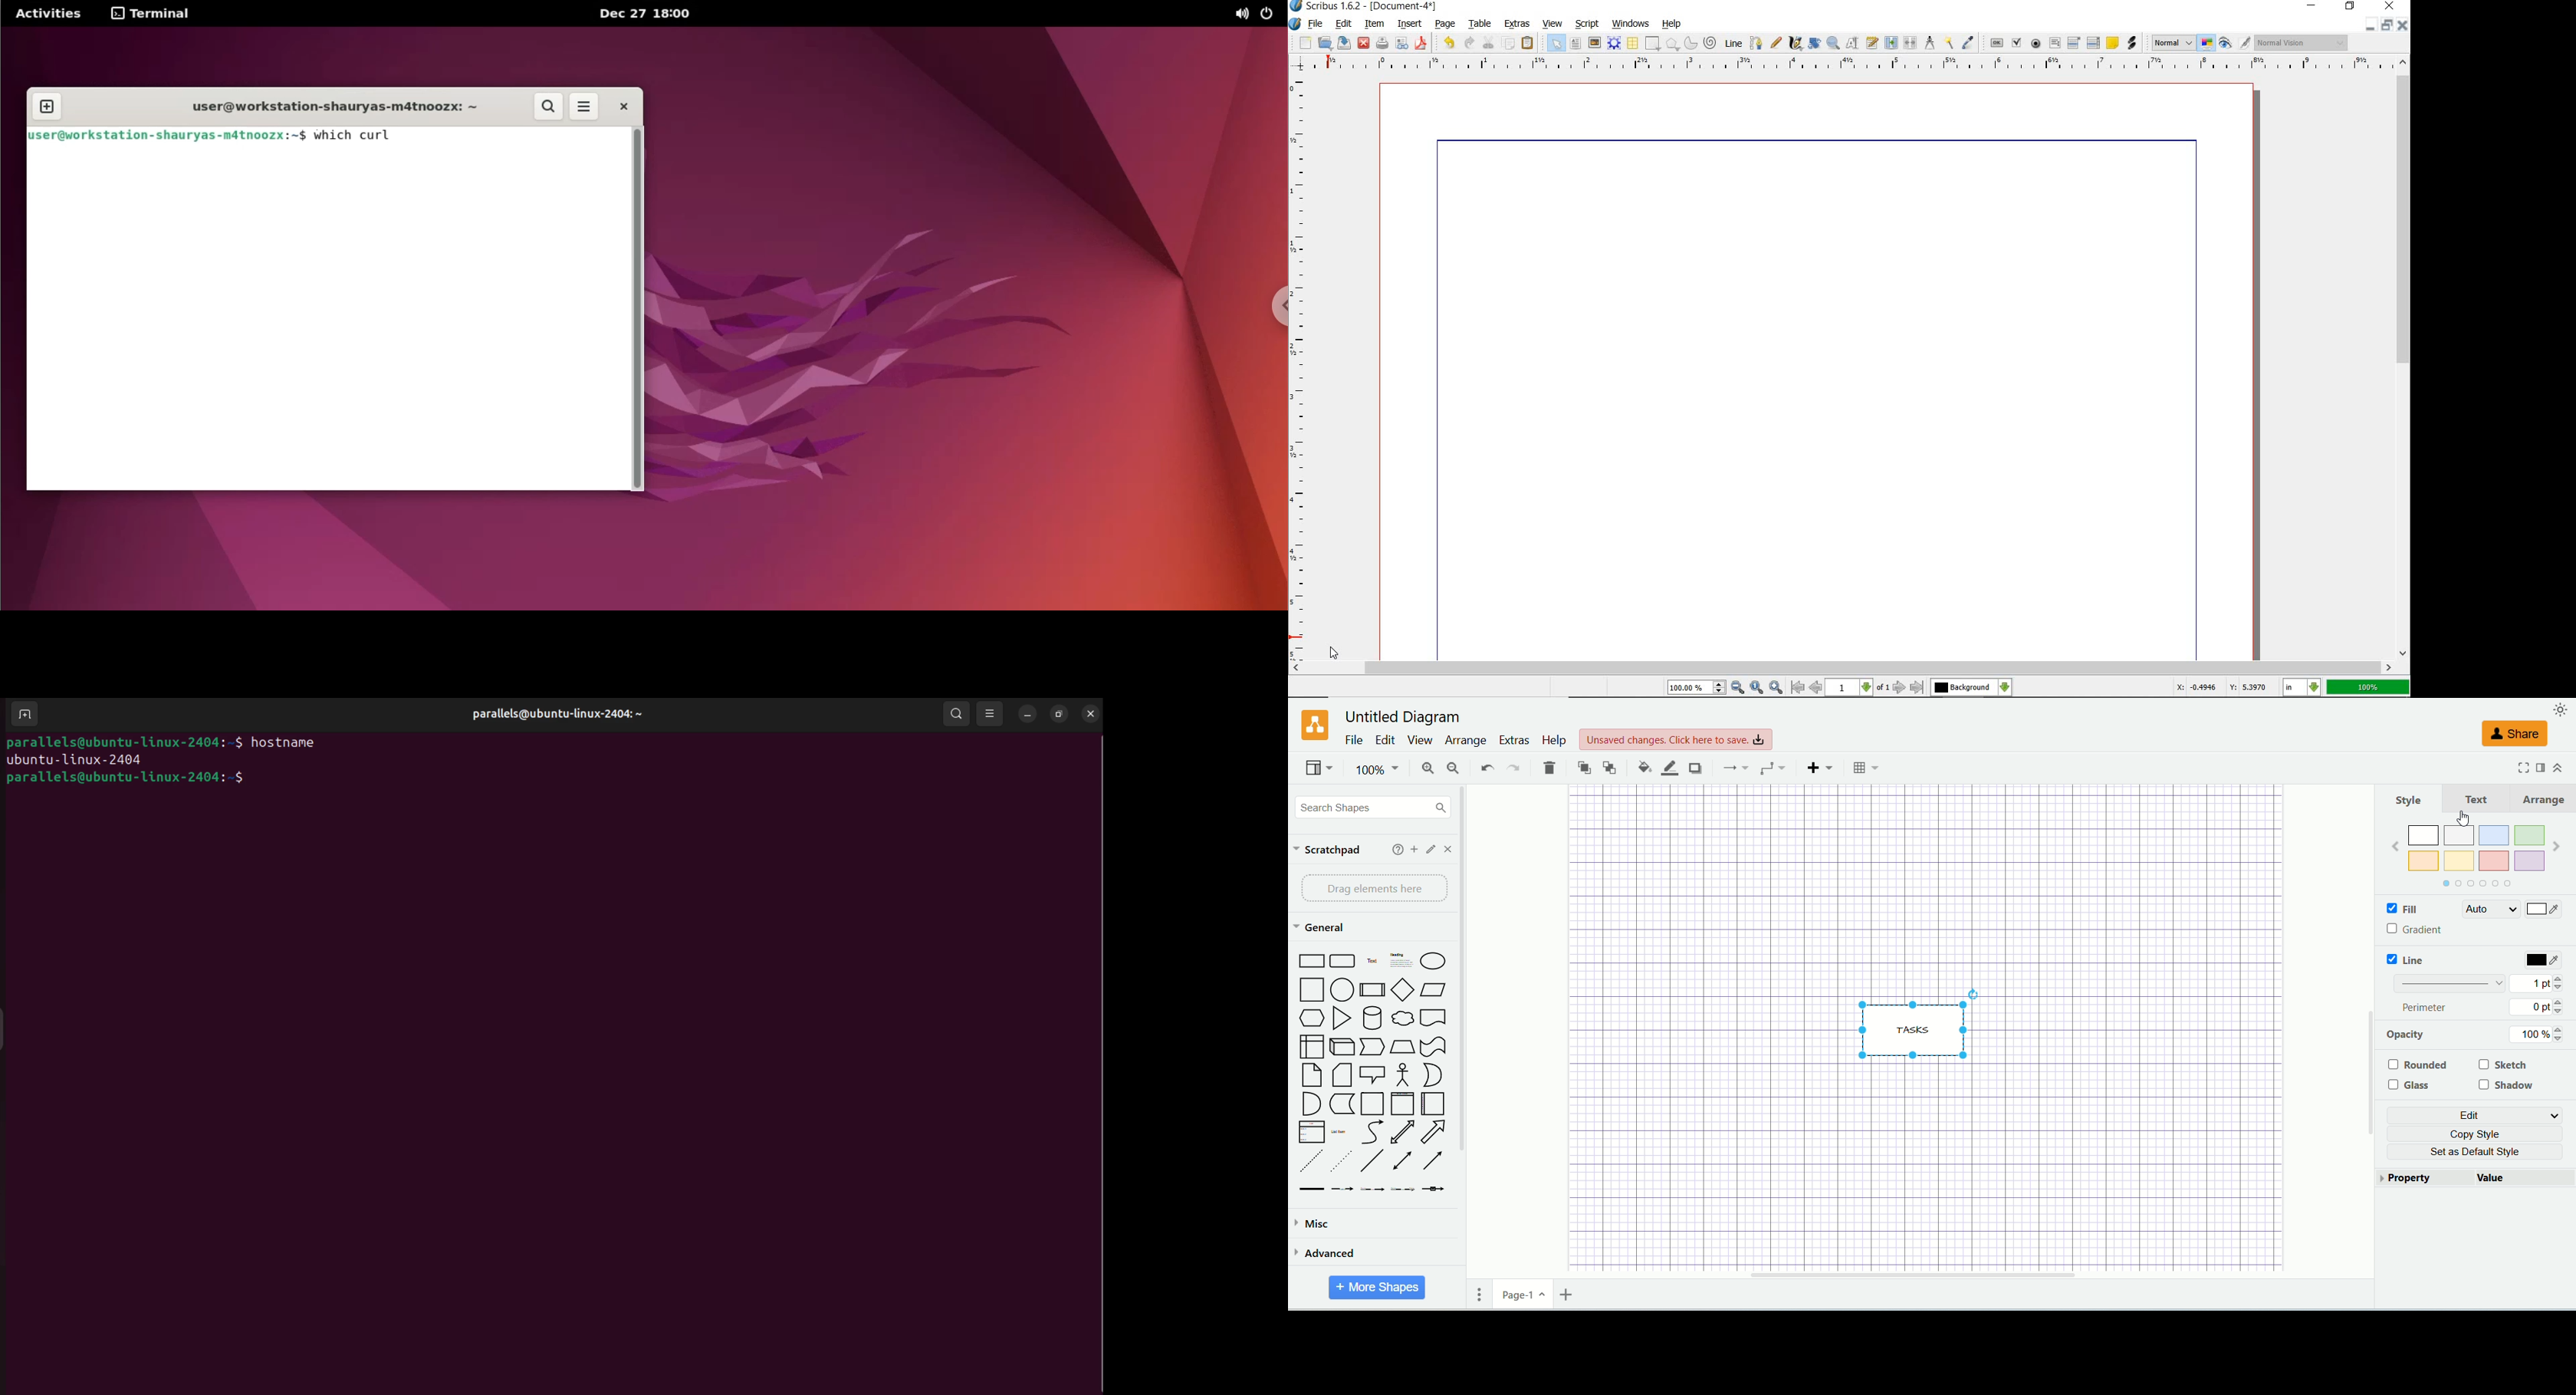 The image size is (2576, 1400). Describe the element at coordinates (1334, 654) in the screenshot. I see `cursor` at that location.